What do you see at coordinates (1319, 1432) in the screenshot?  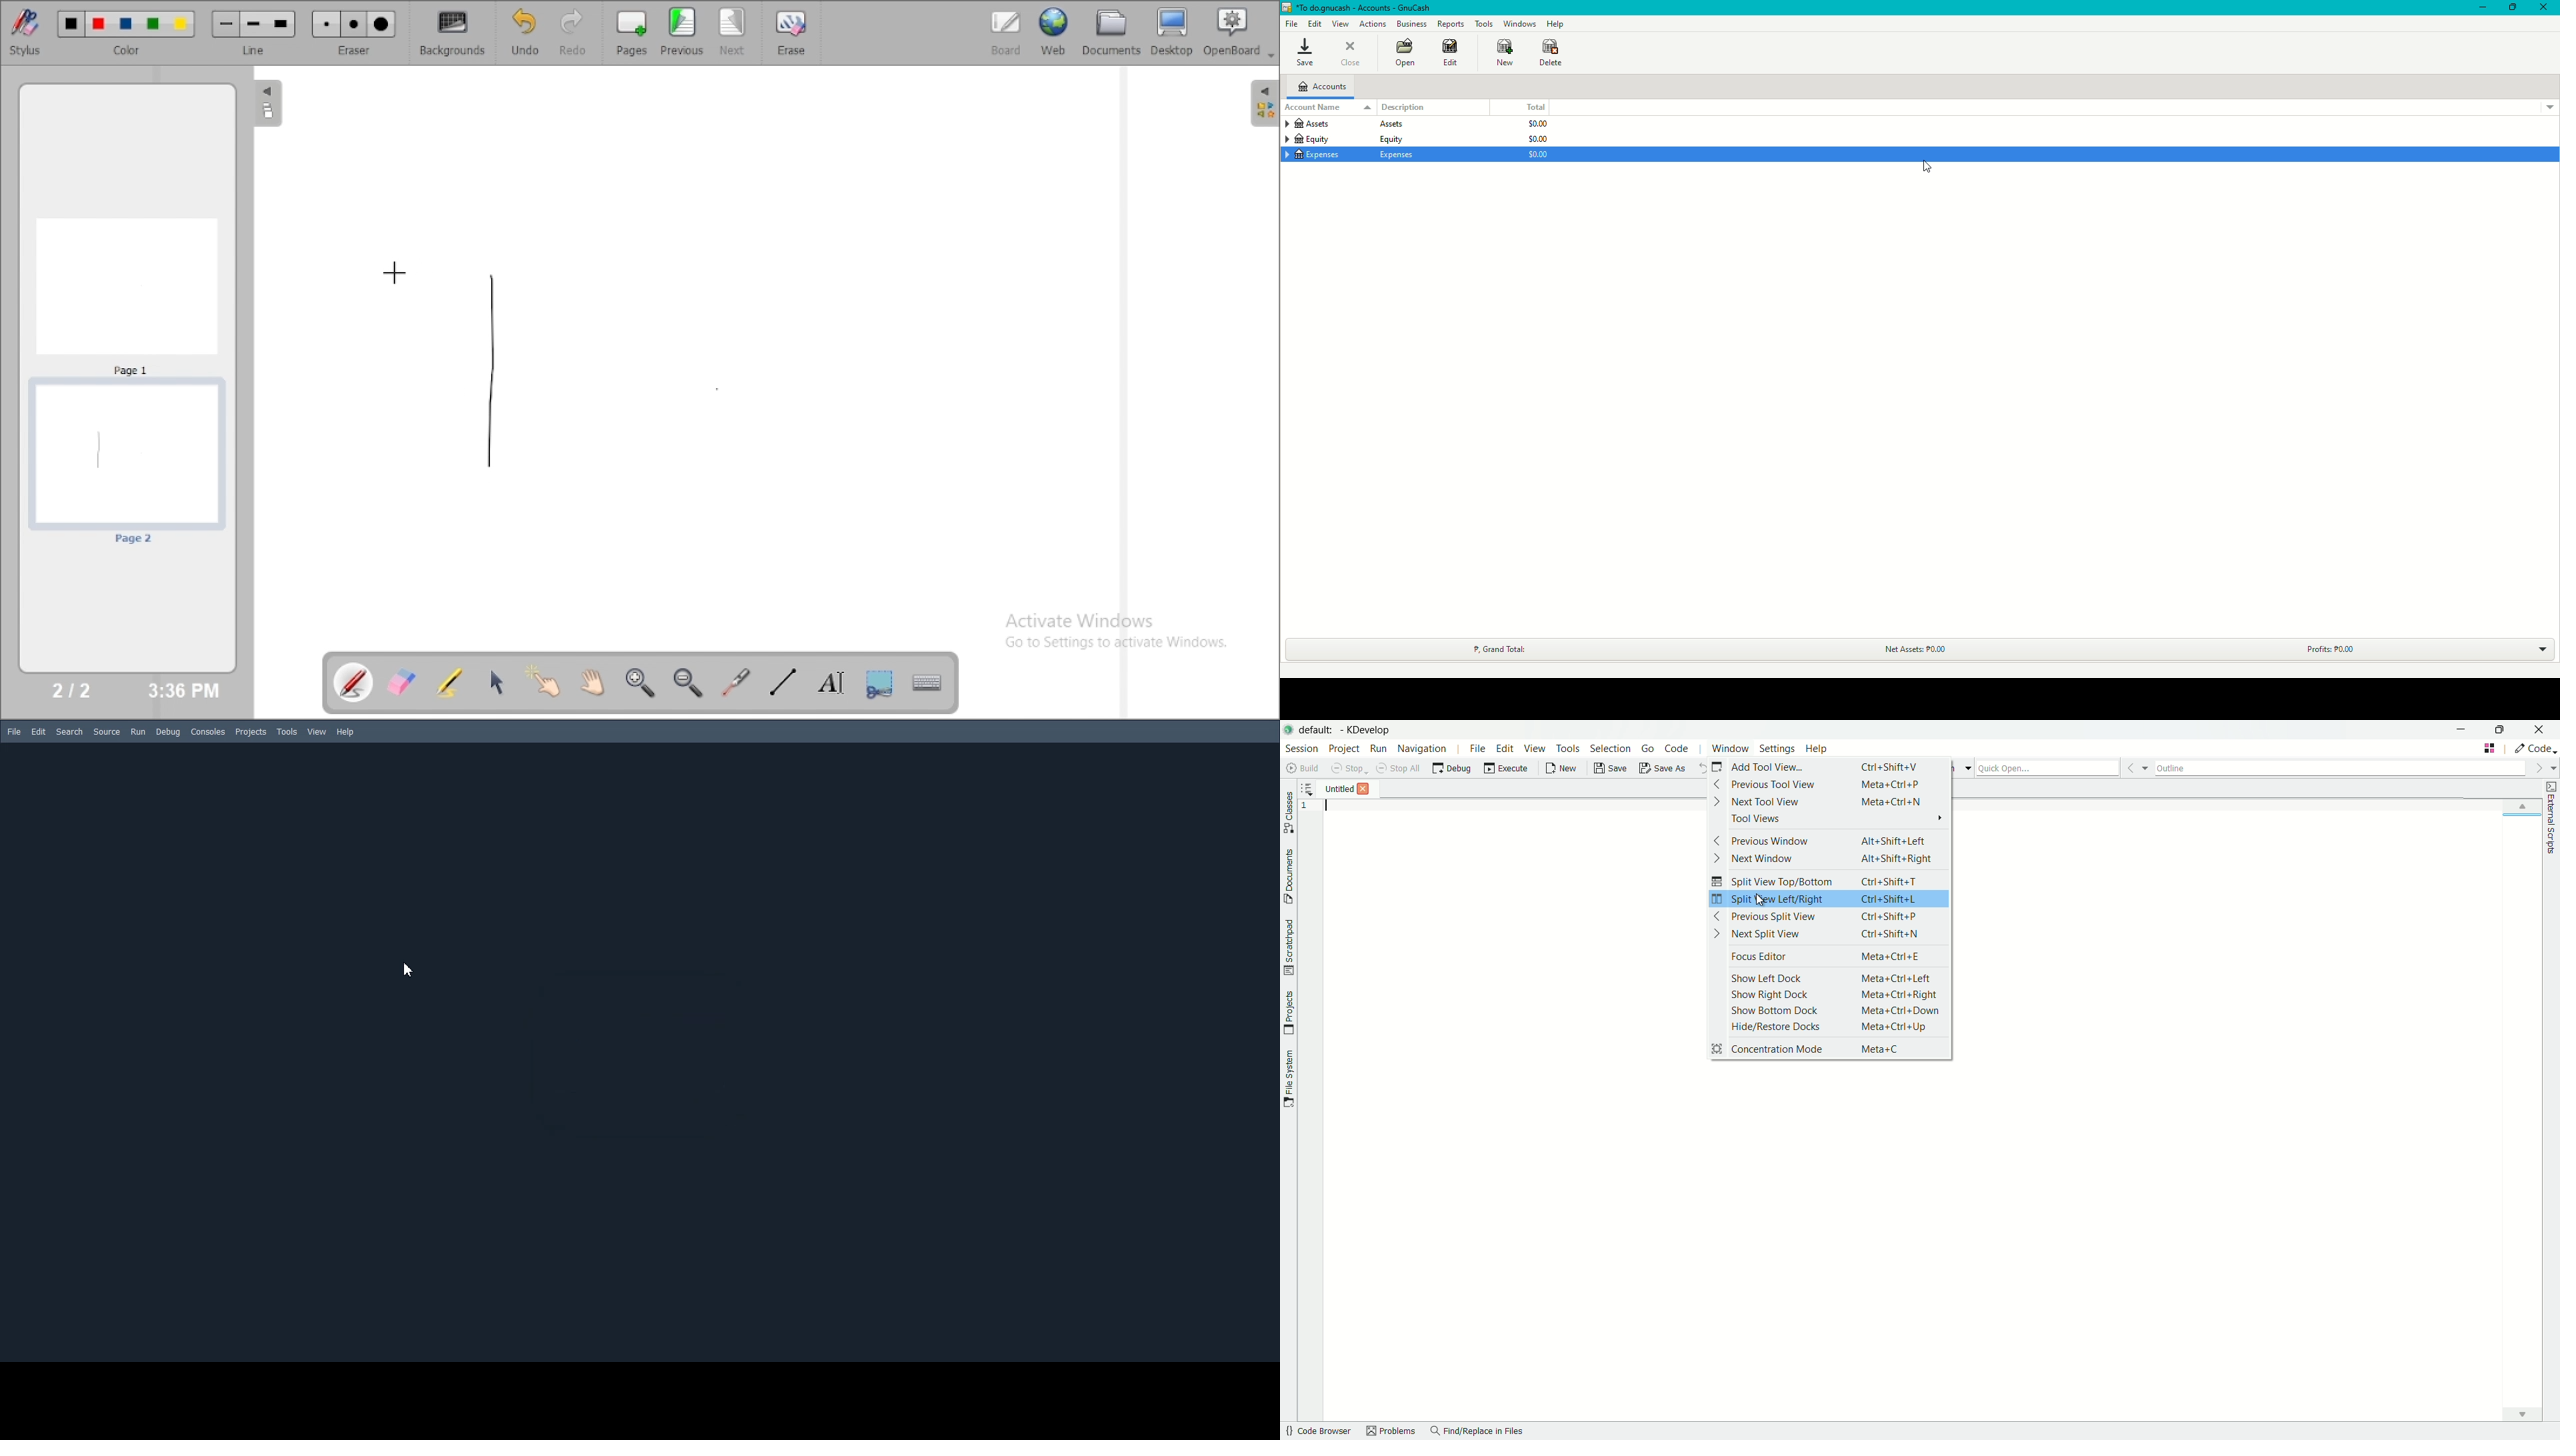 I see `code browser` at bounding box center [1319, 1432].